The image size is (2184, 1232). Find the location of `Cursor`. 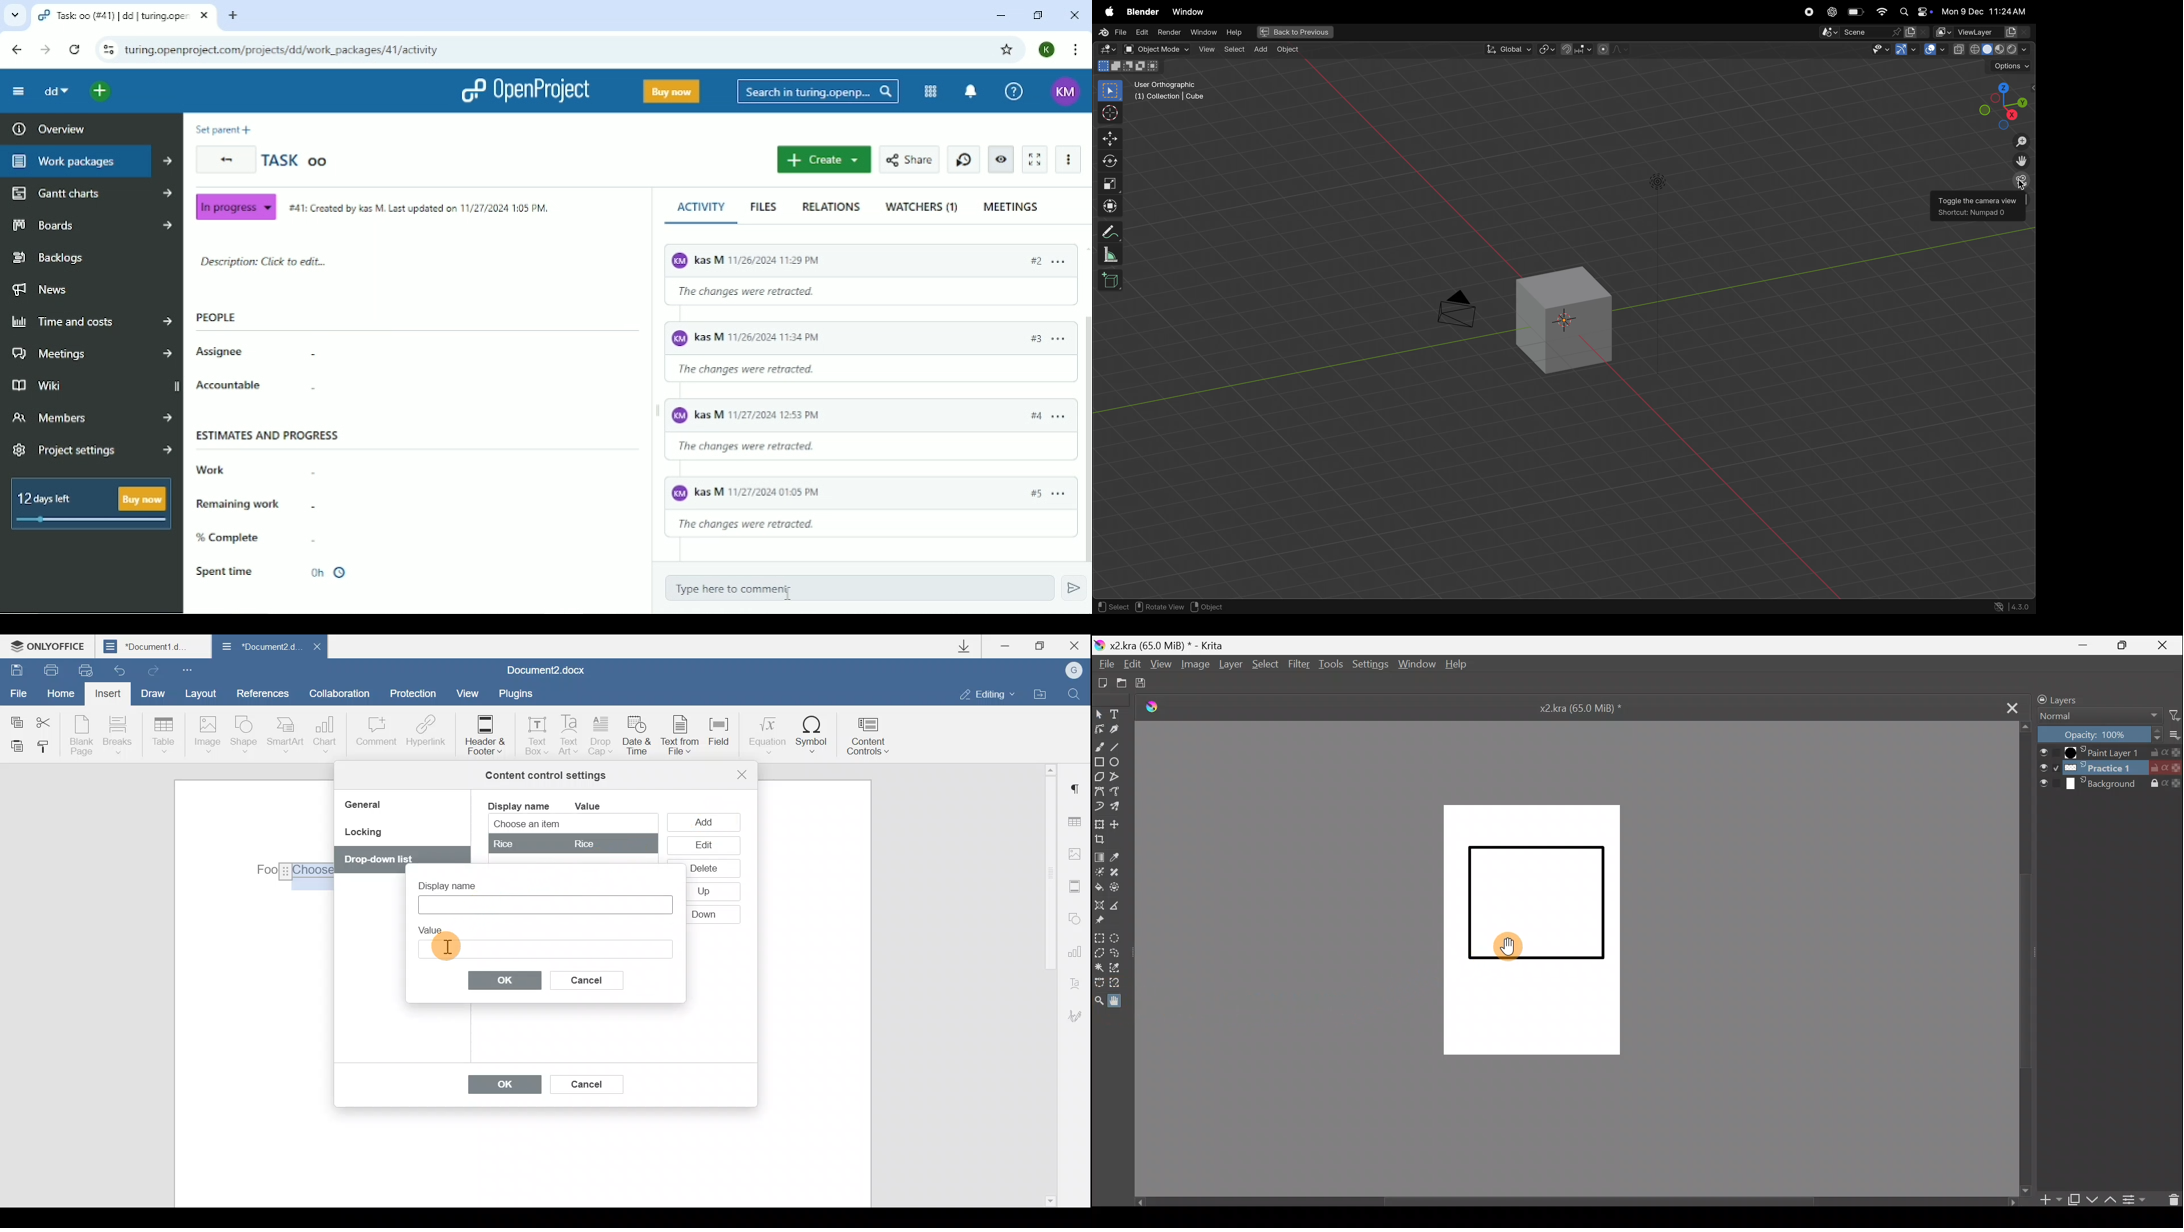

Cursor is located at coordinates (447, 949).